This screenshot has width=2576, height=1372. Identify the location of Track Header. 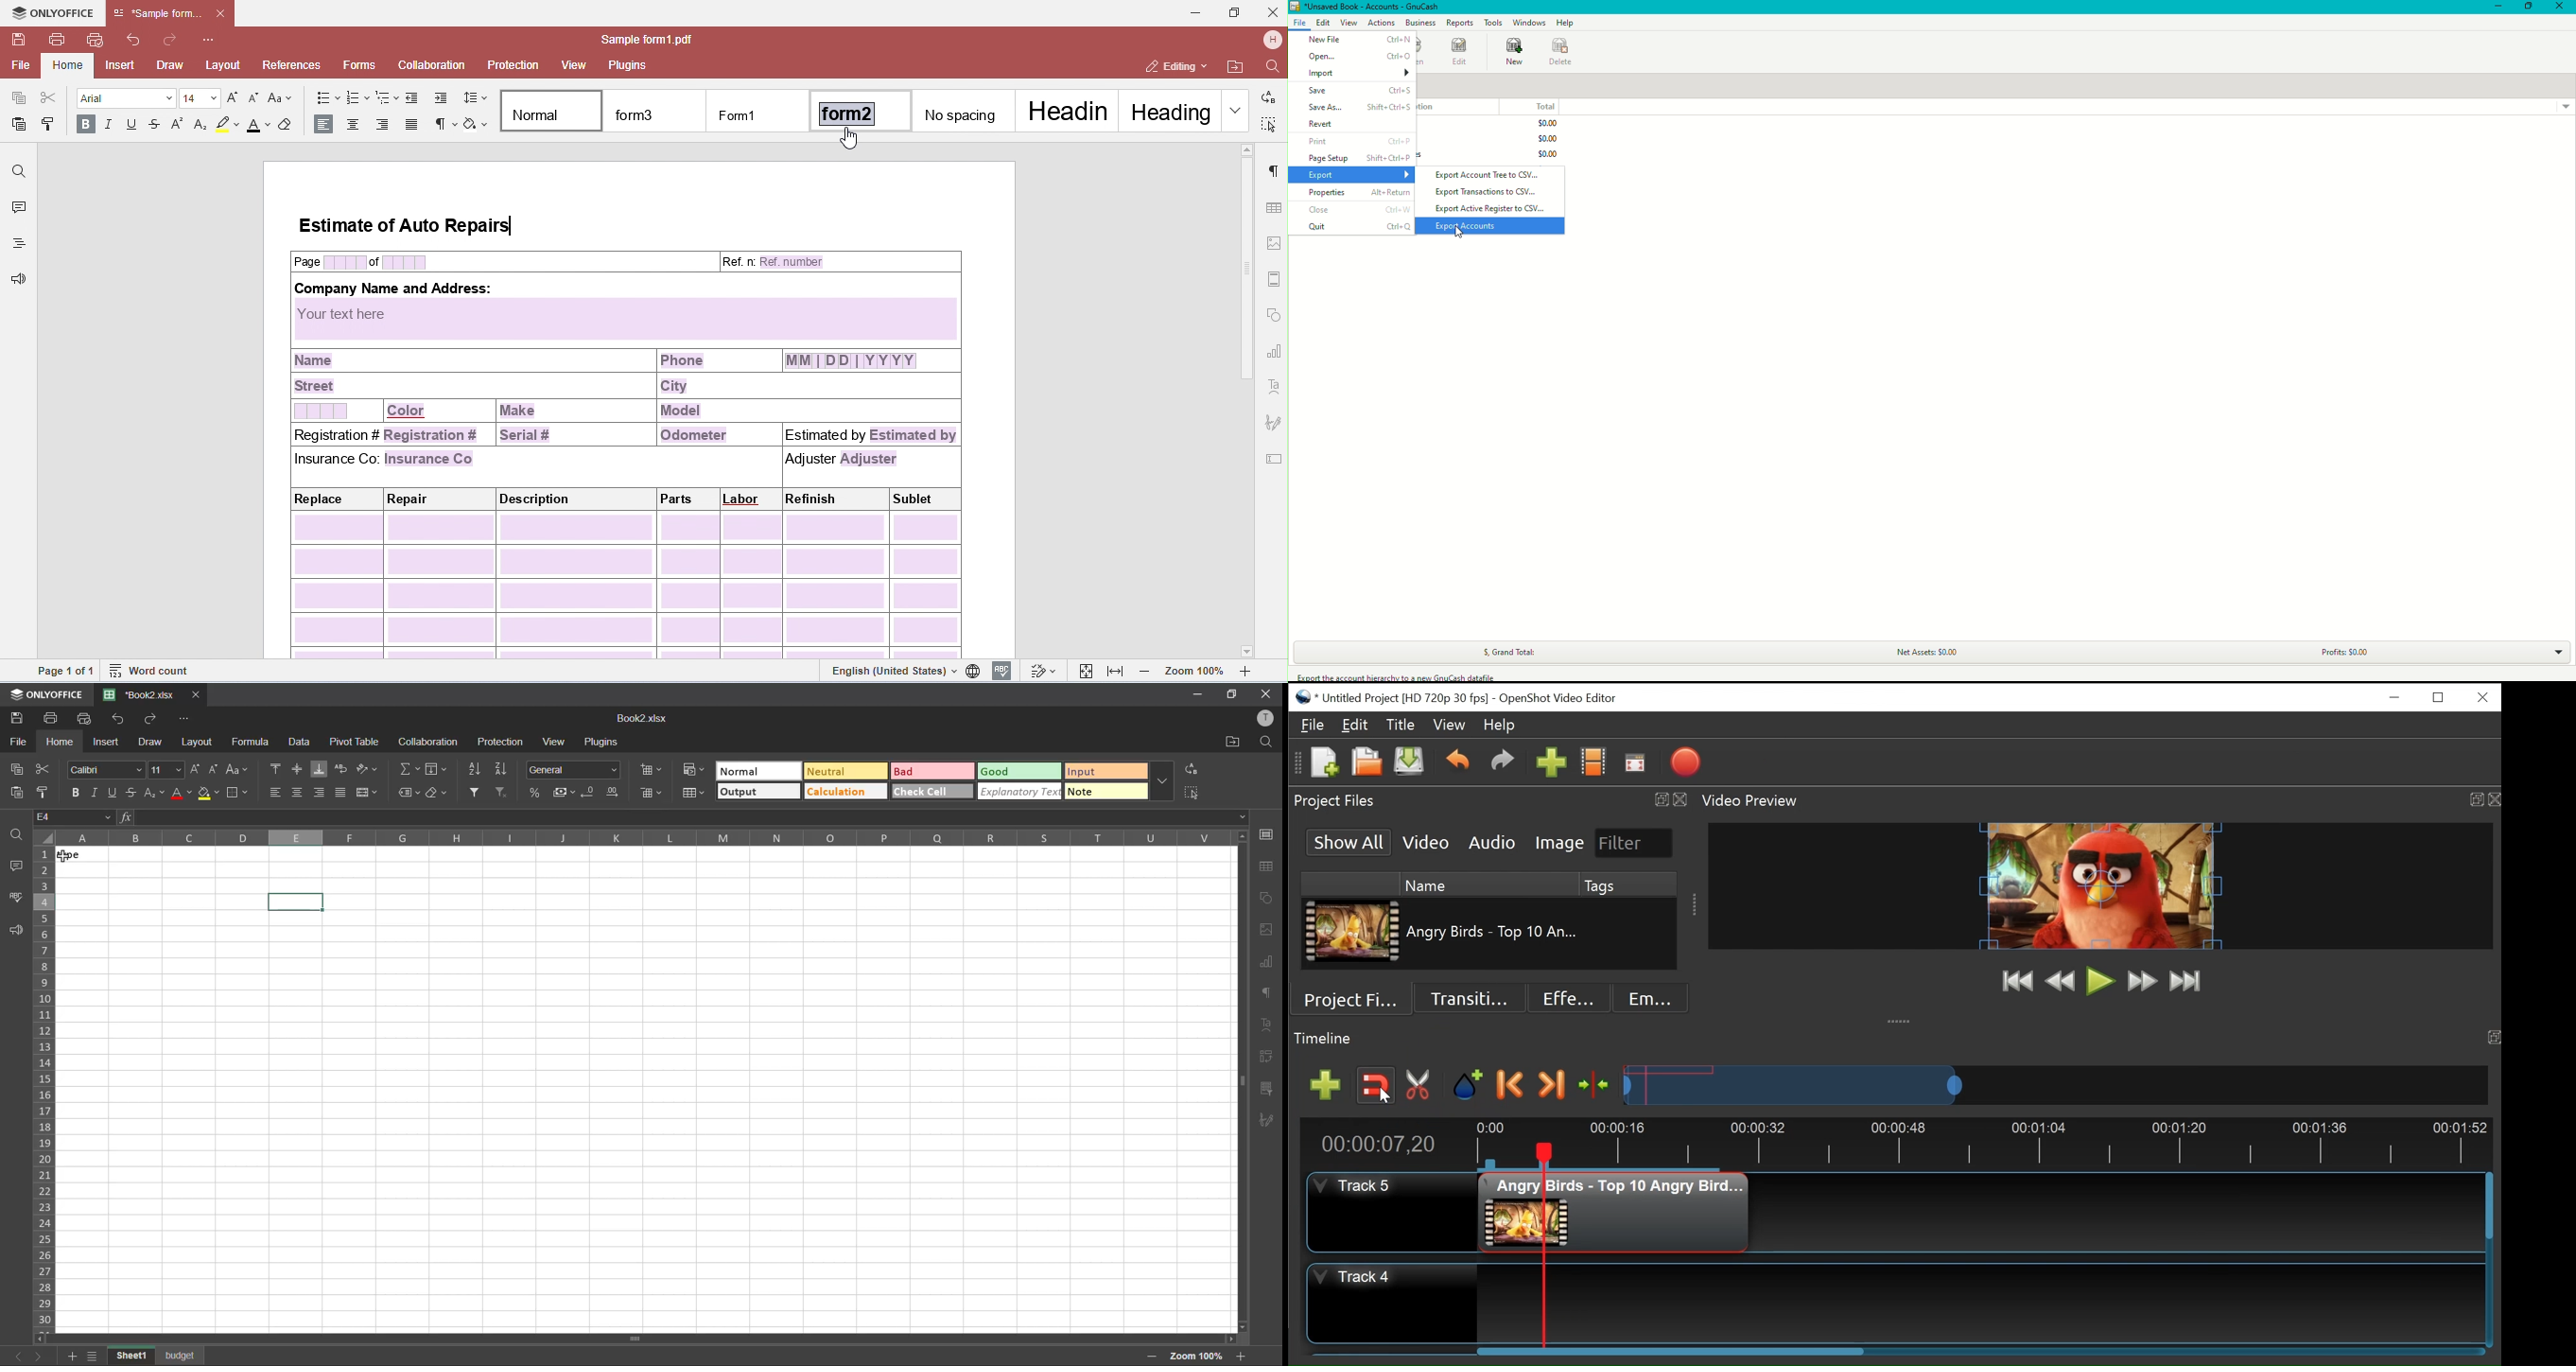
(1355, 1184).